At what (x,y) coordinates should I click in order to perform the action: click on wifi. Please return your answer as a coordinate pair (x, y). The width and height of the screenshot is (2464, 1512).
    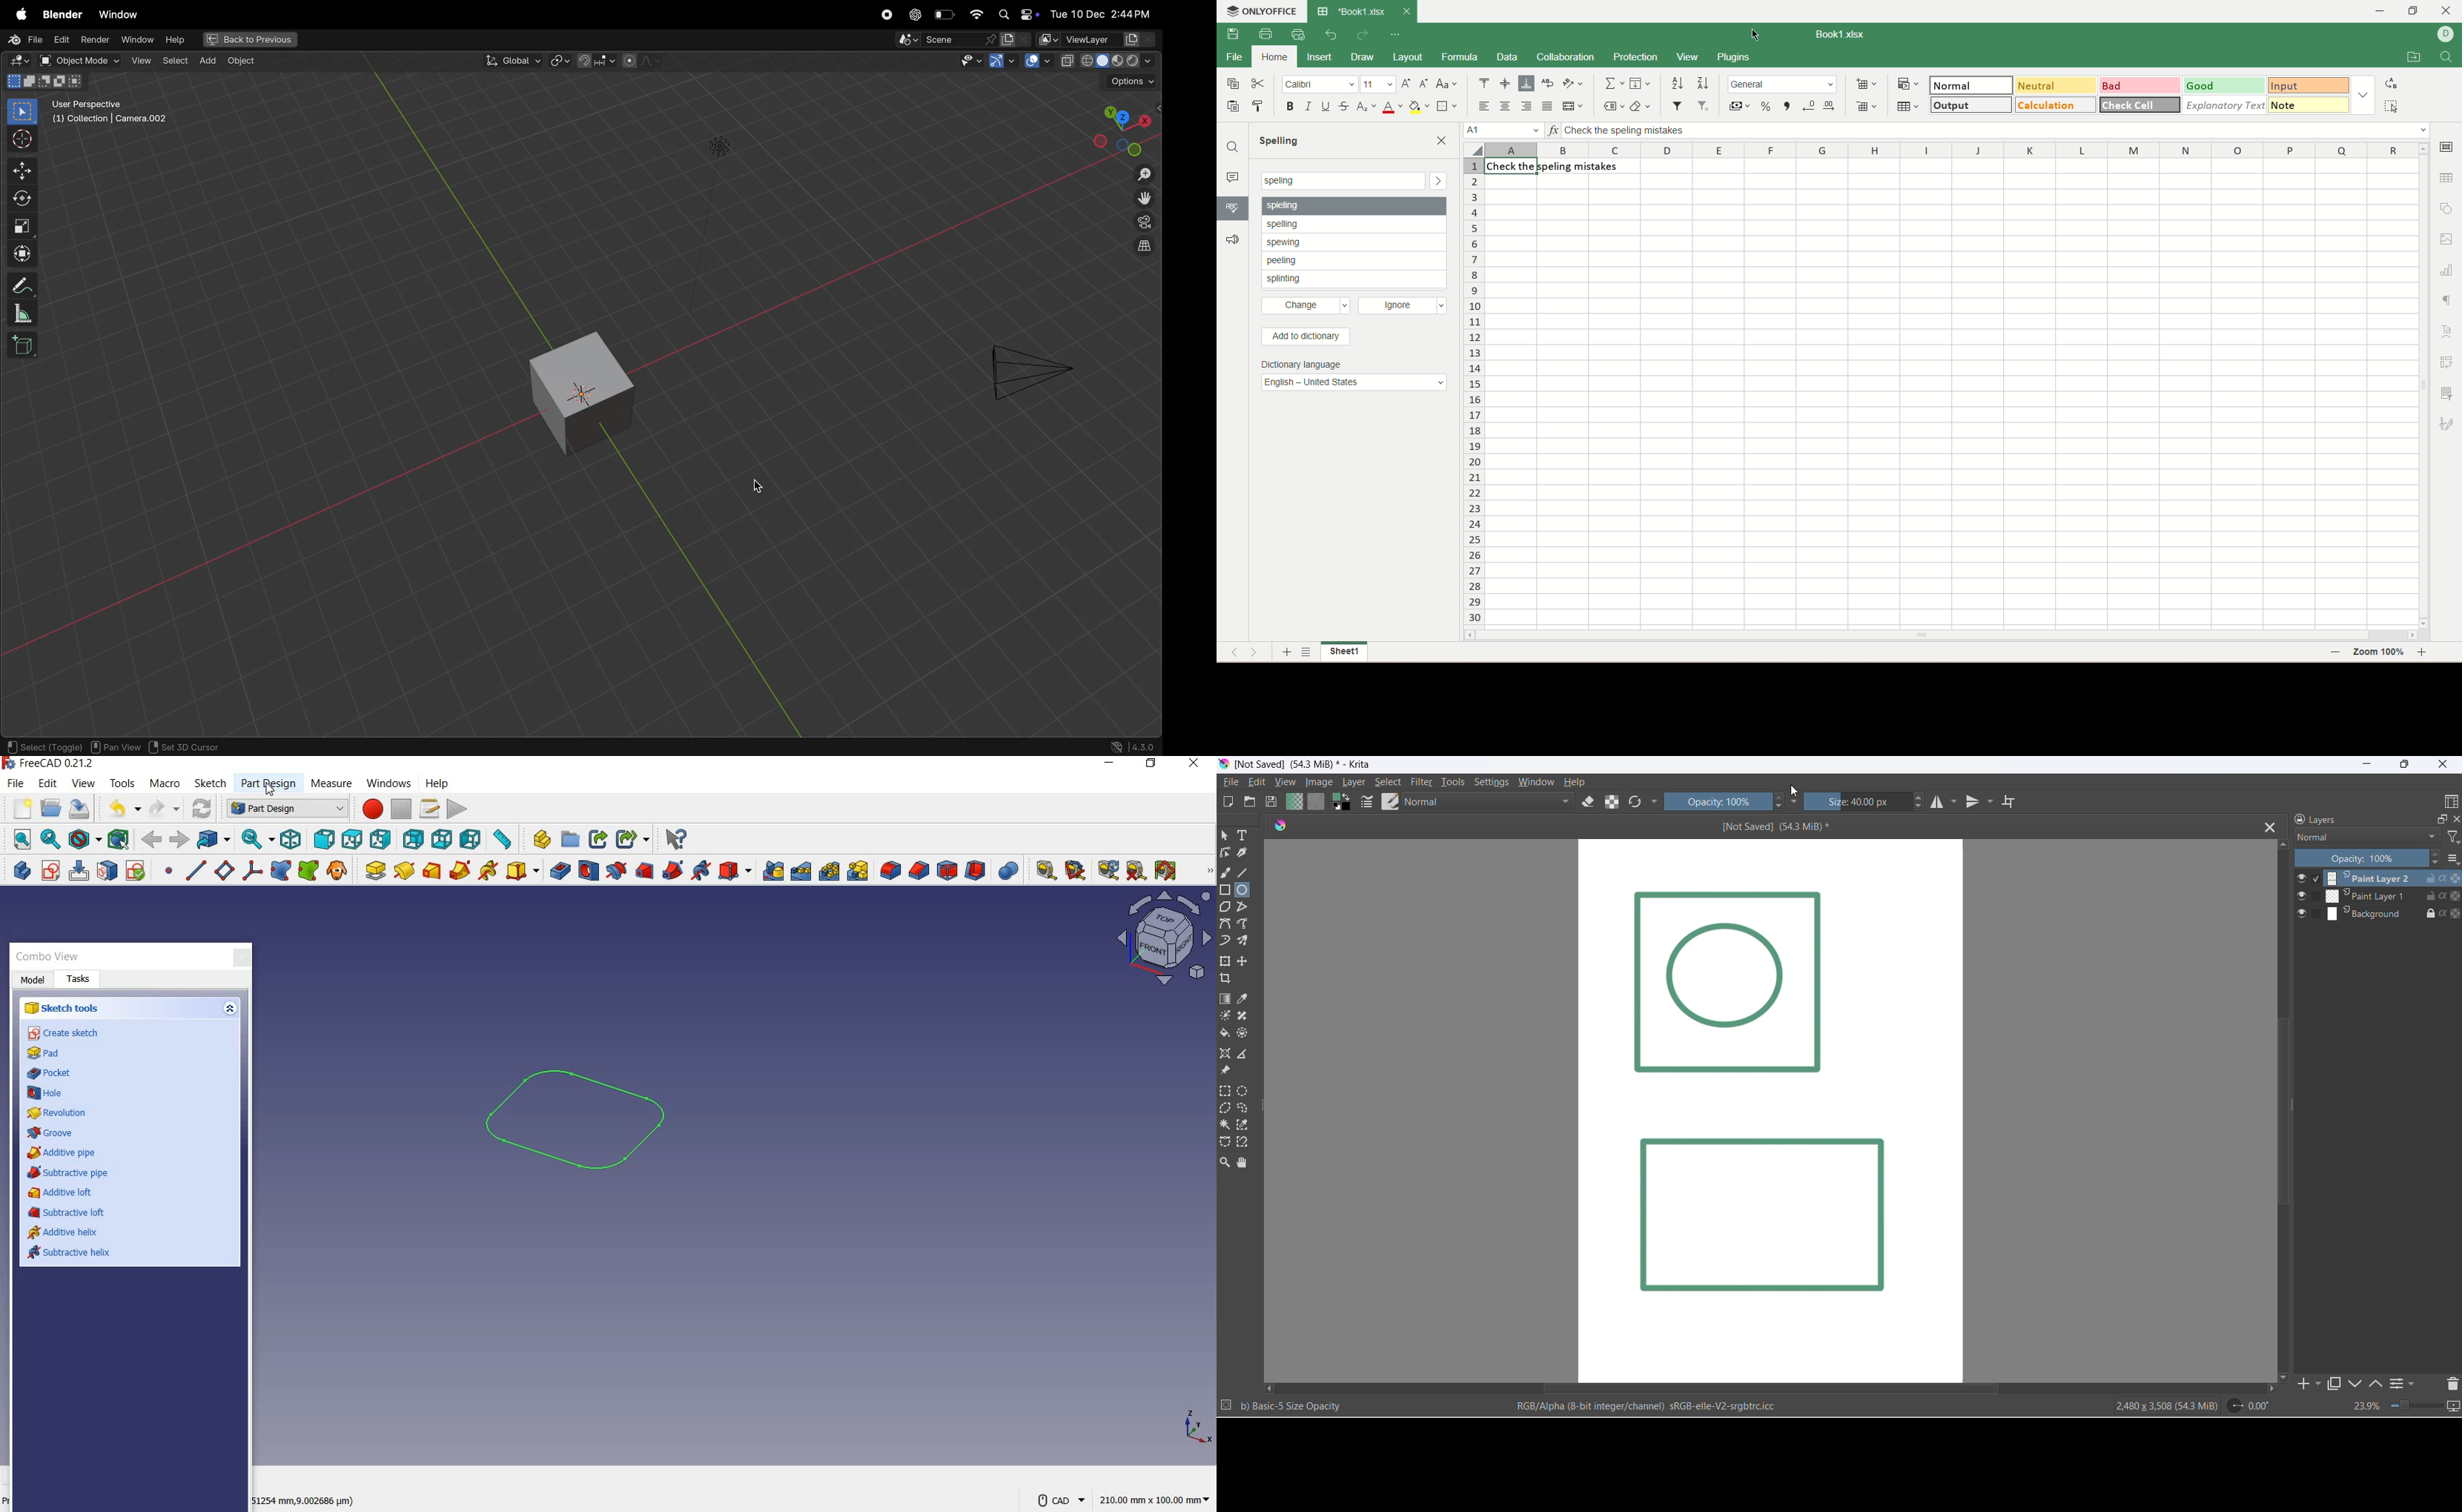
    Looking at the image, I should click on (976, 14).